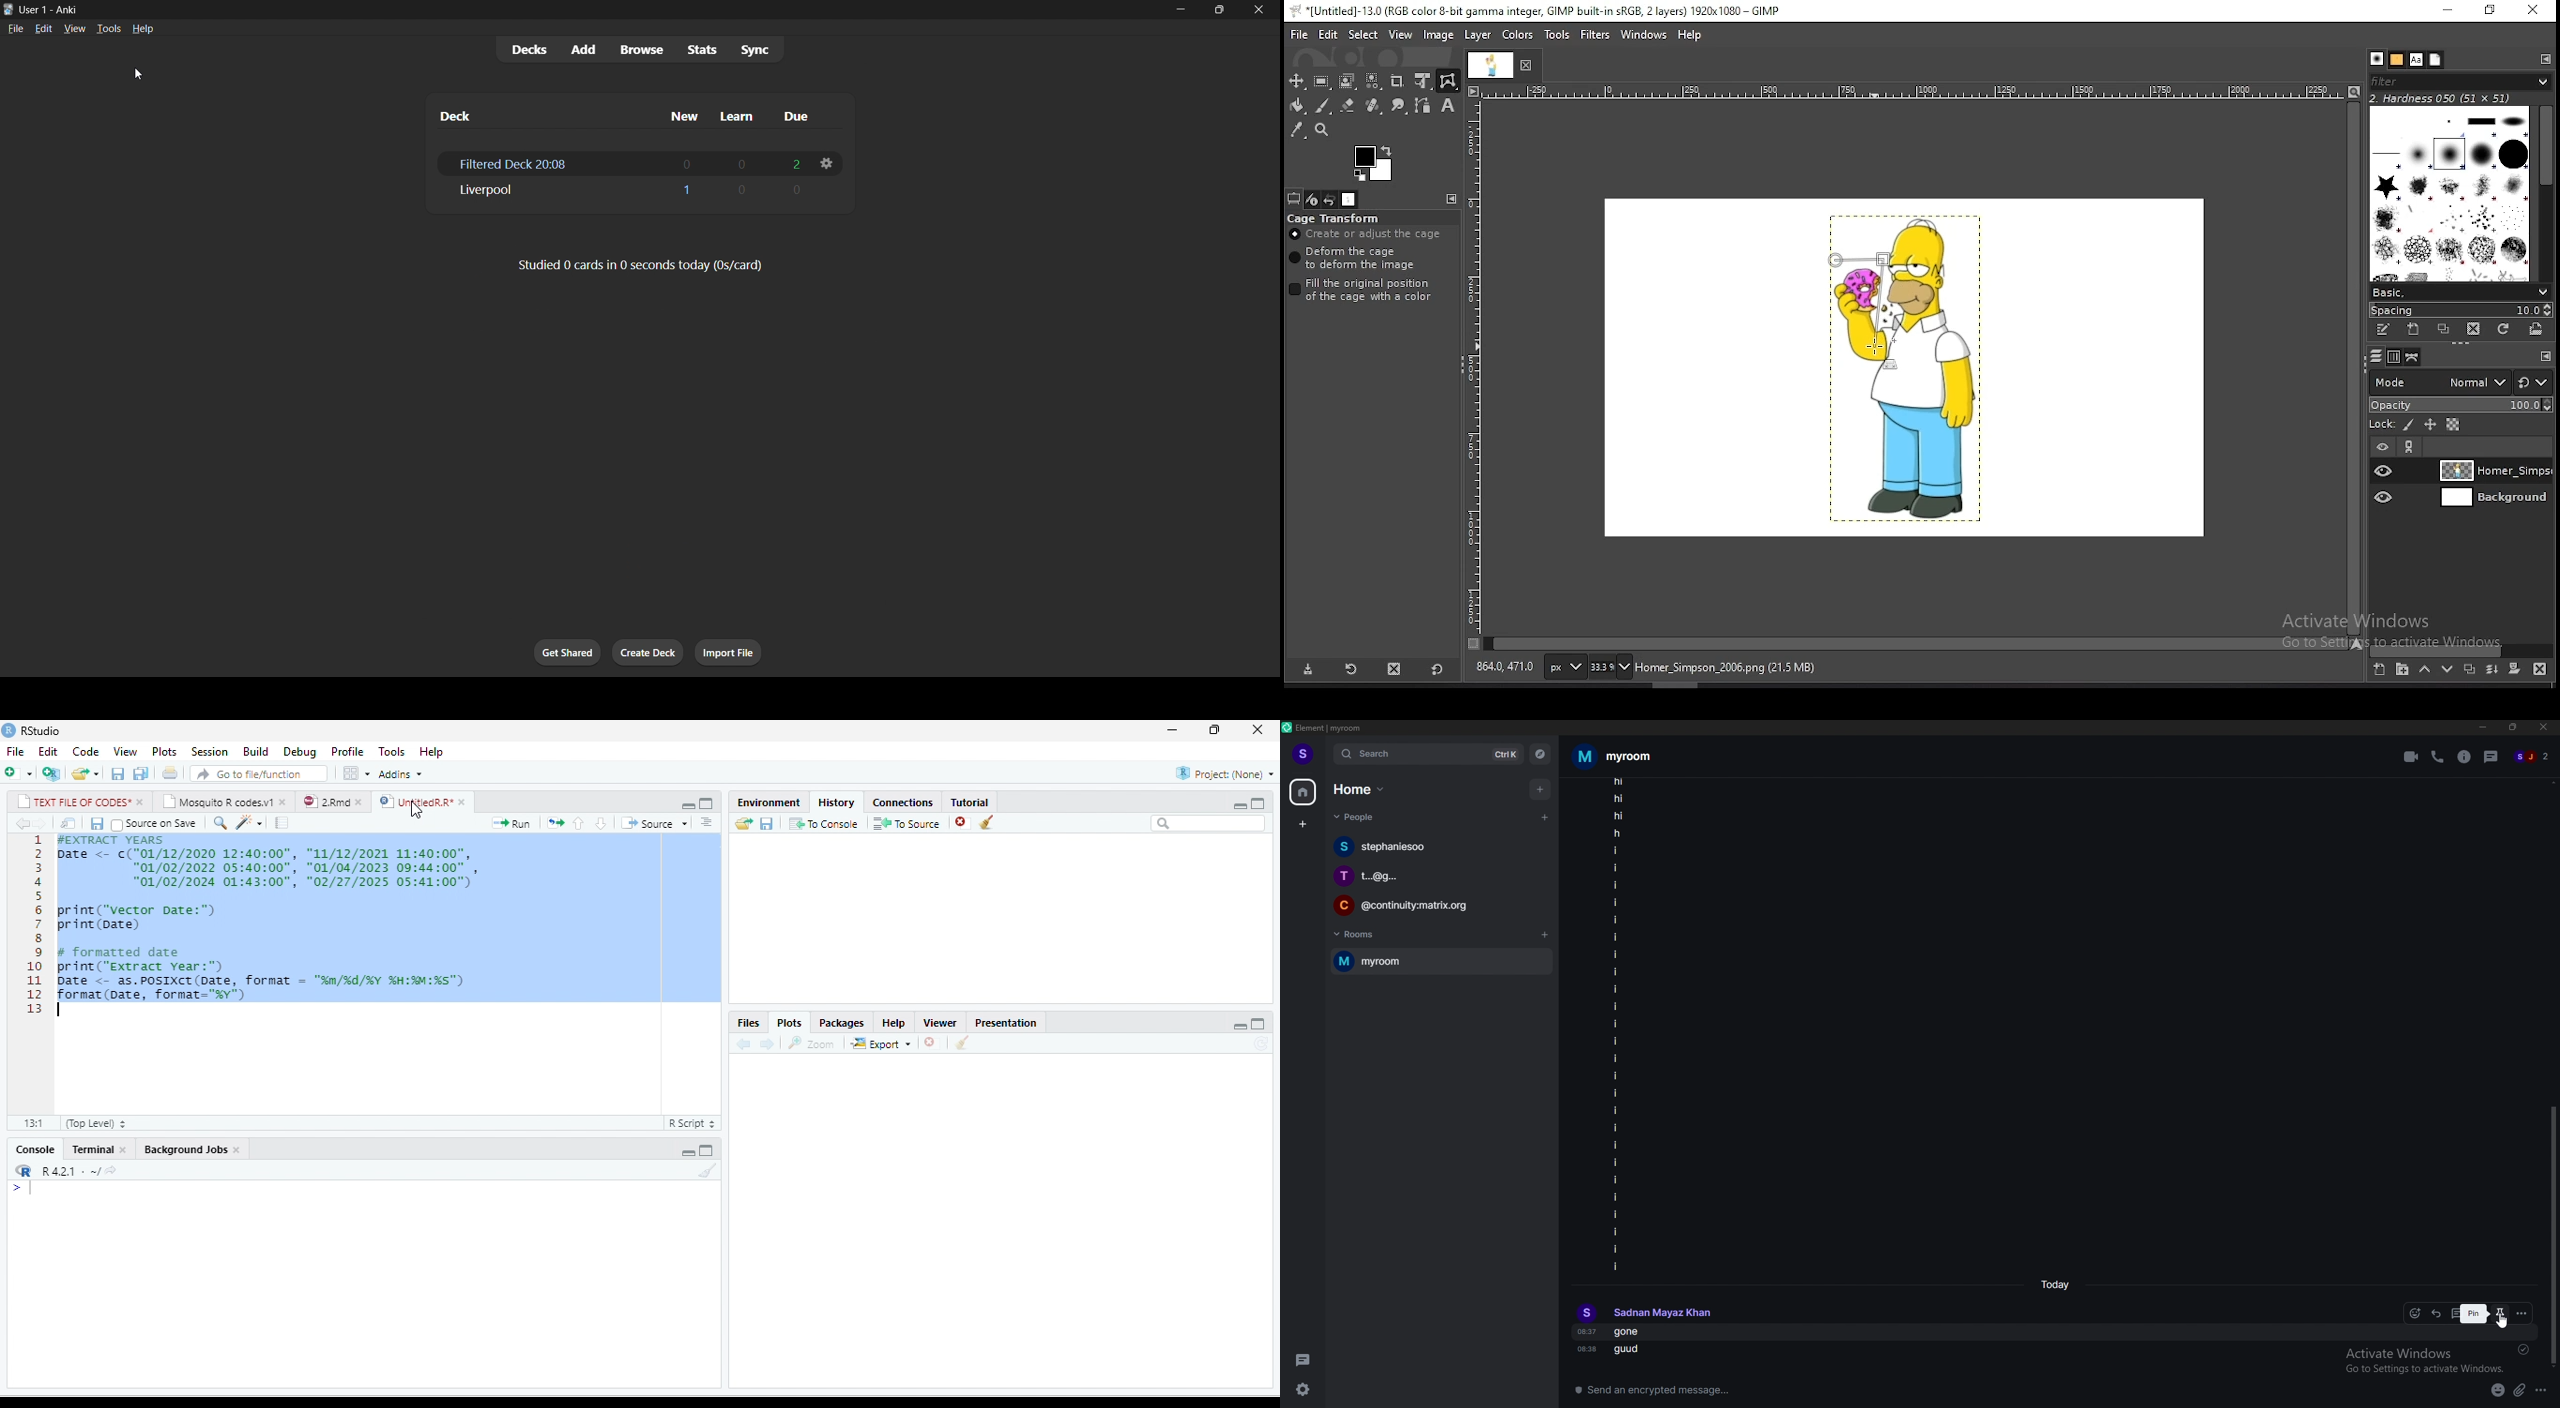 This screenshot has height=1428, width=2576. I want to click on search file, so click(259, 773).